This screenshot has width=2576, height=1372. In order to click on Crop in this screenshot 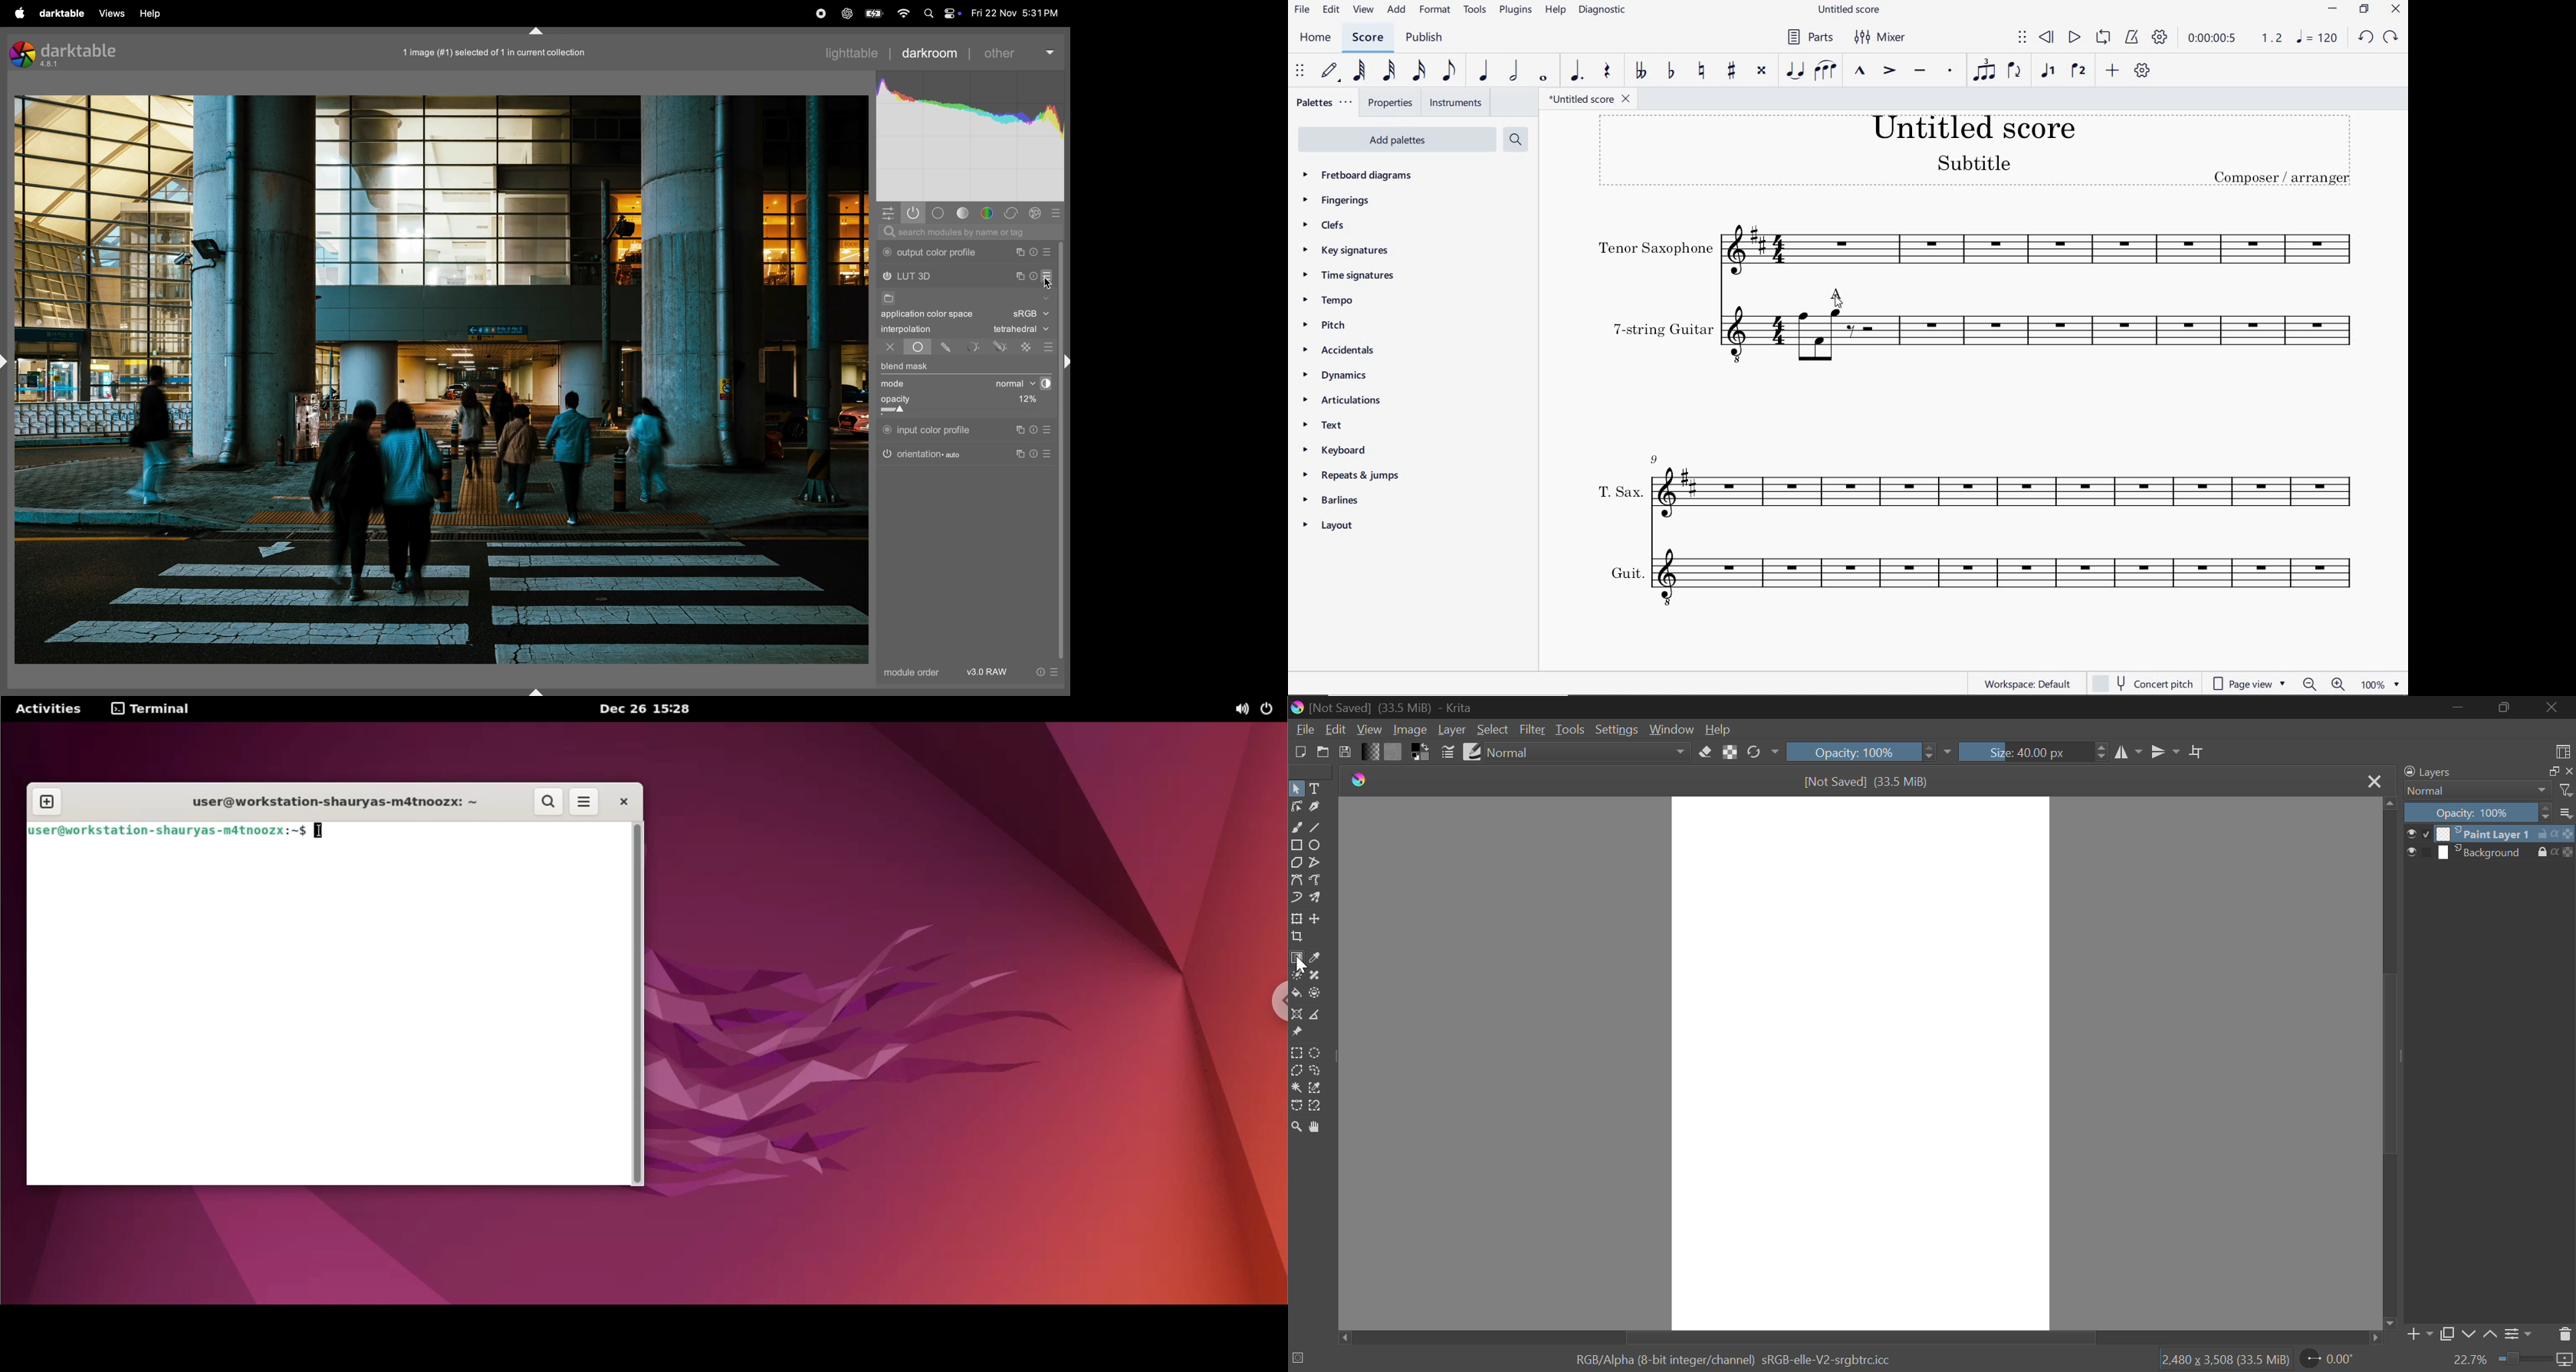, I will do `click(2197, 752)`.